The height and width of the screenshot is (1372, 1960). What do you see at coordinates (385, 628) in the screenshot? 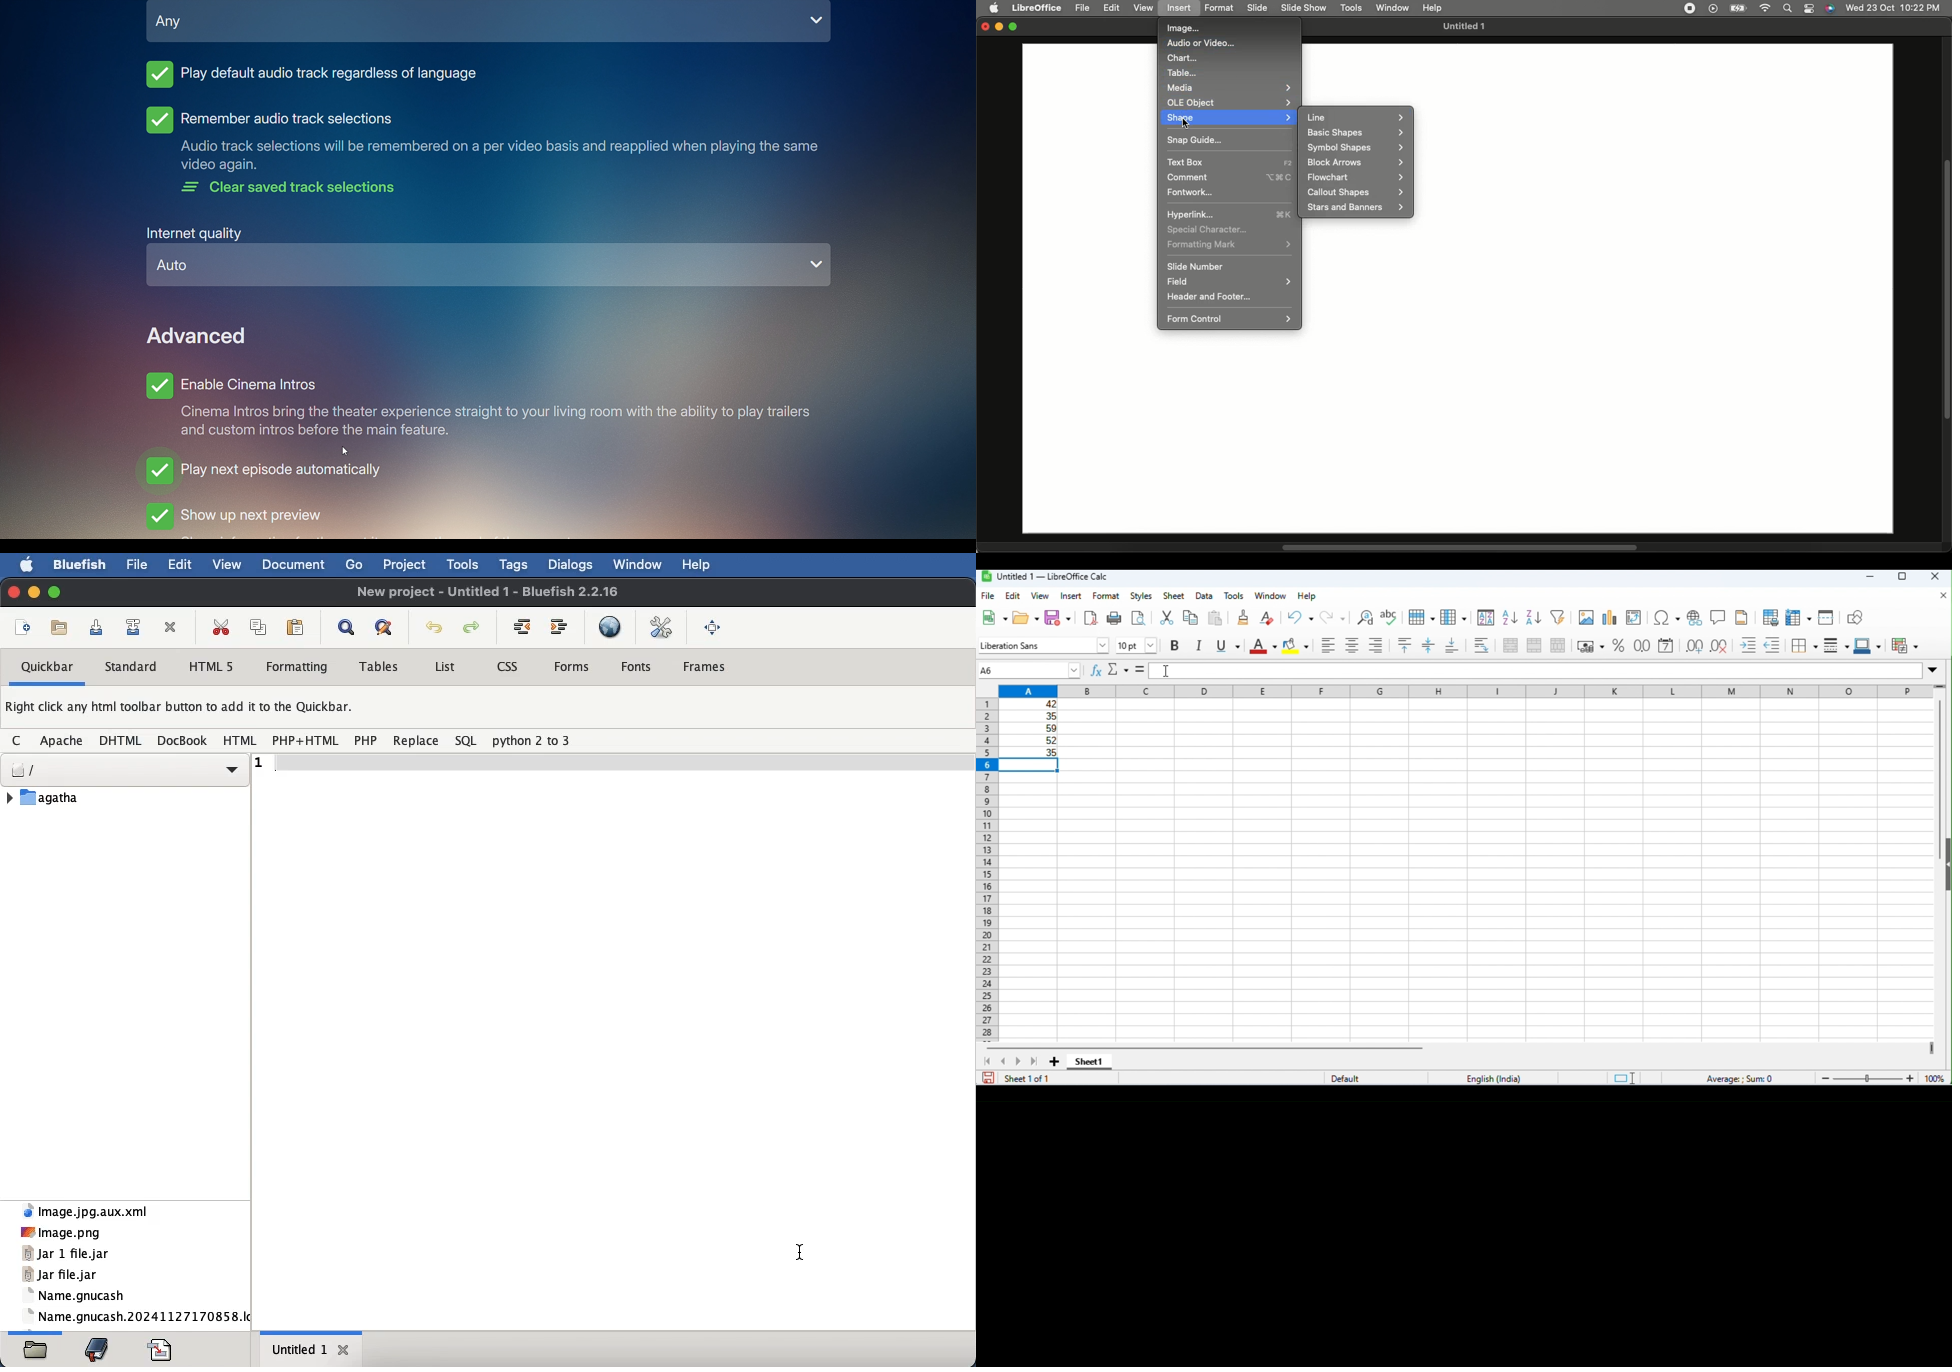
I see `advanced find and replace` at bounding box center [385, 628].